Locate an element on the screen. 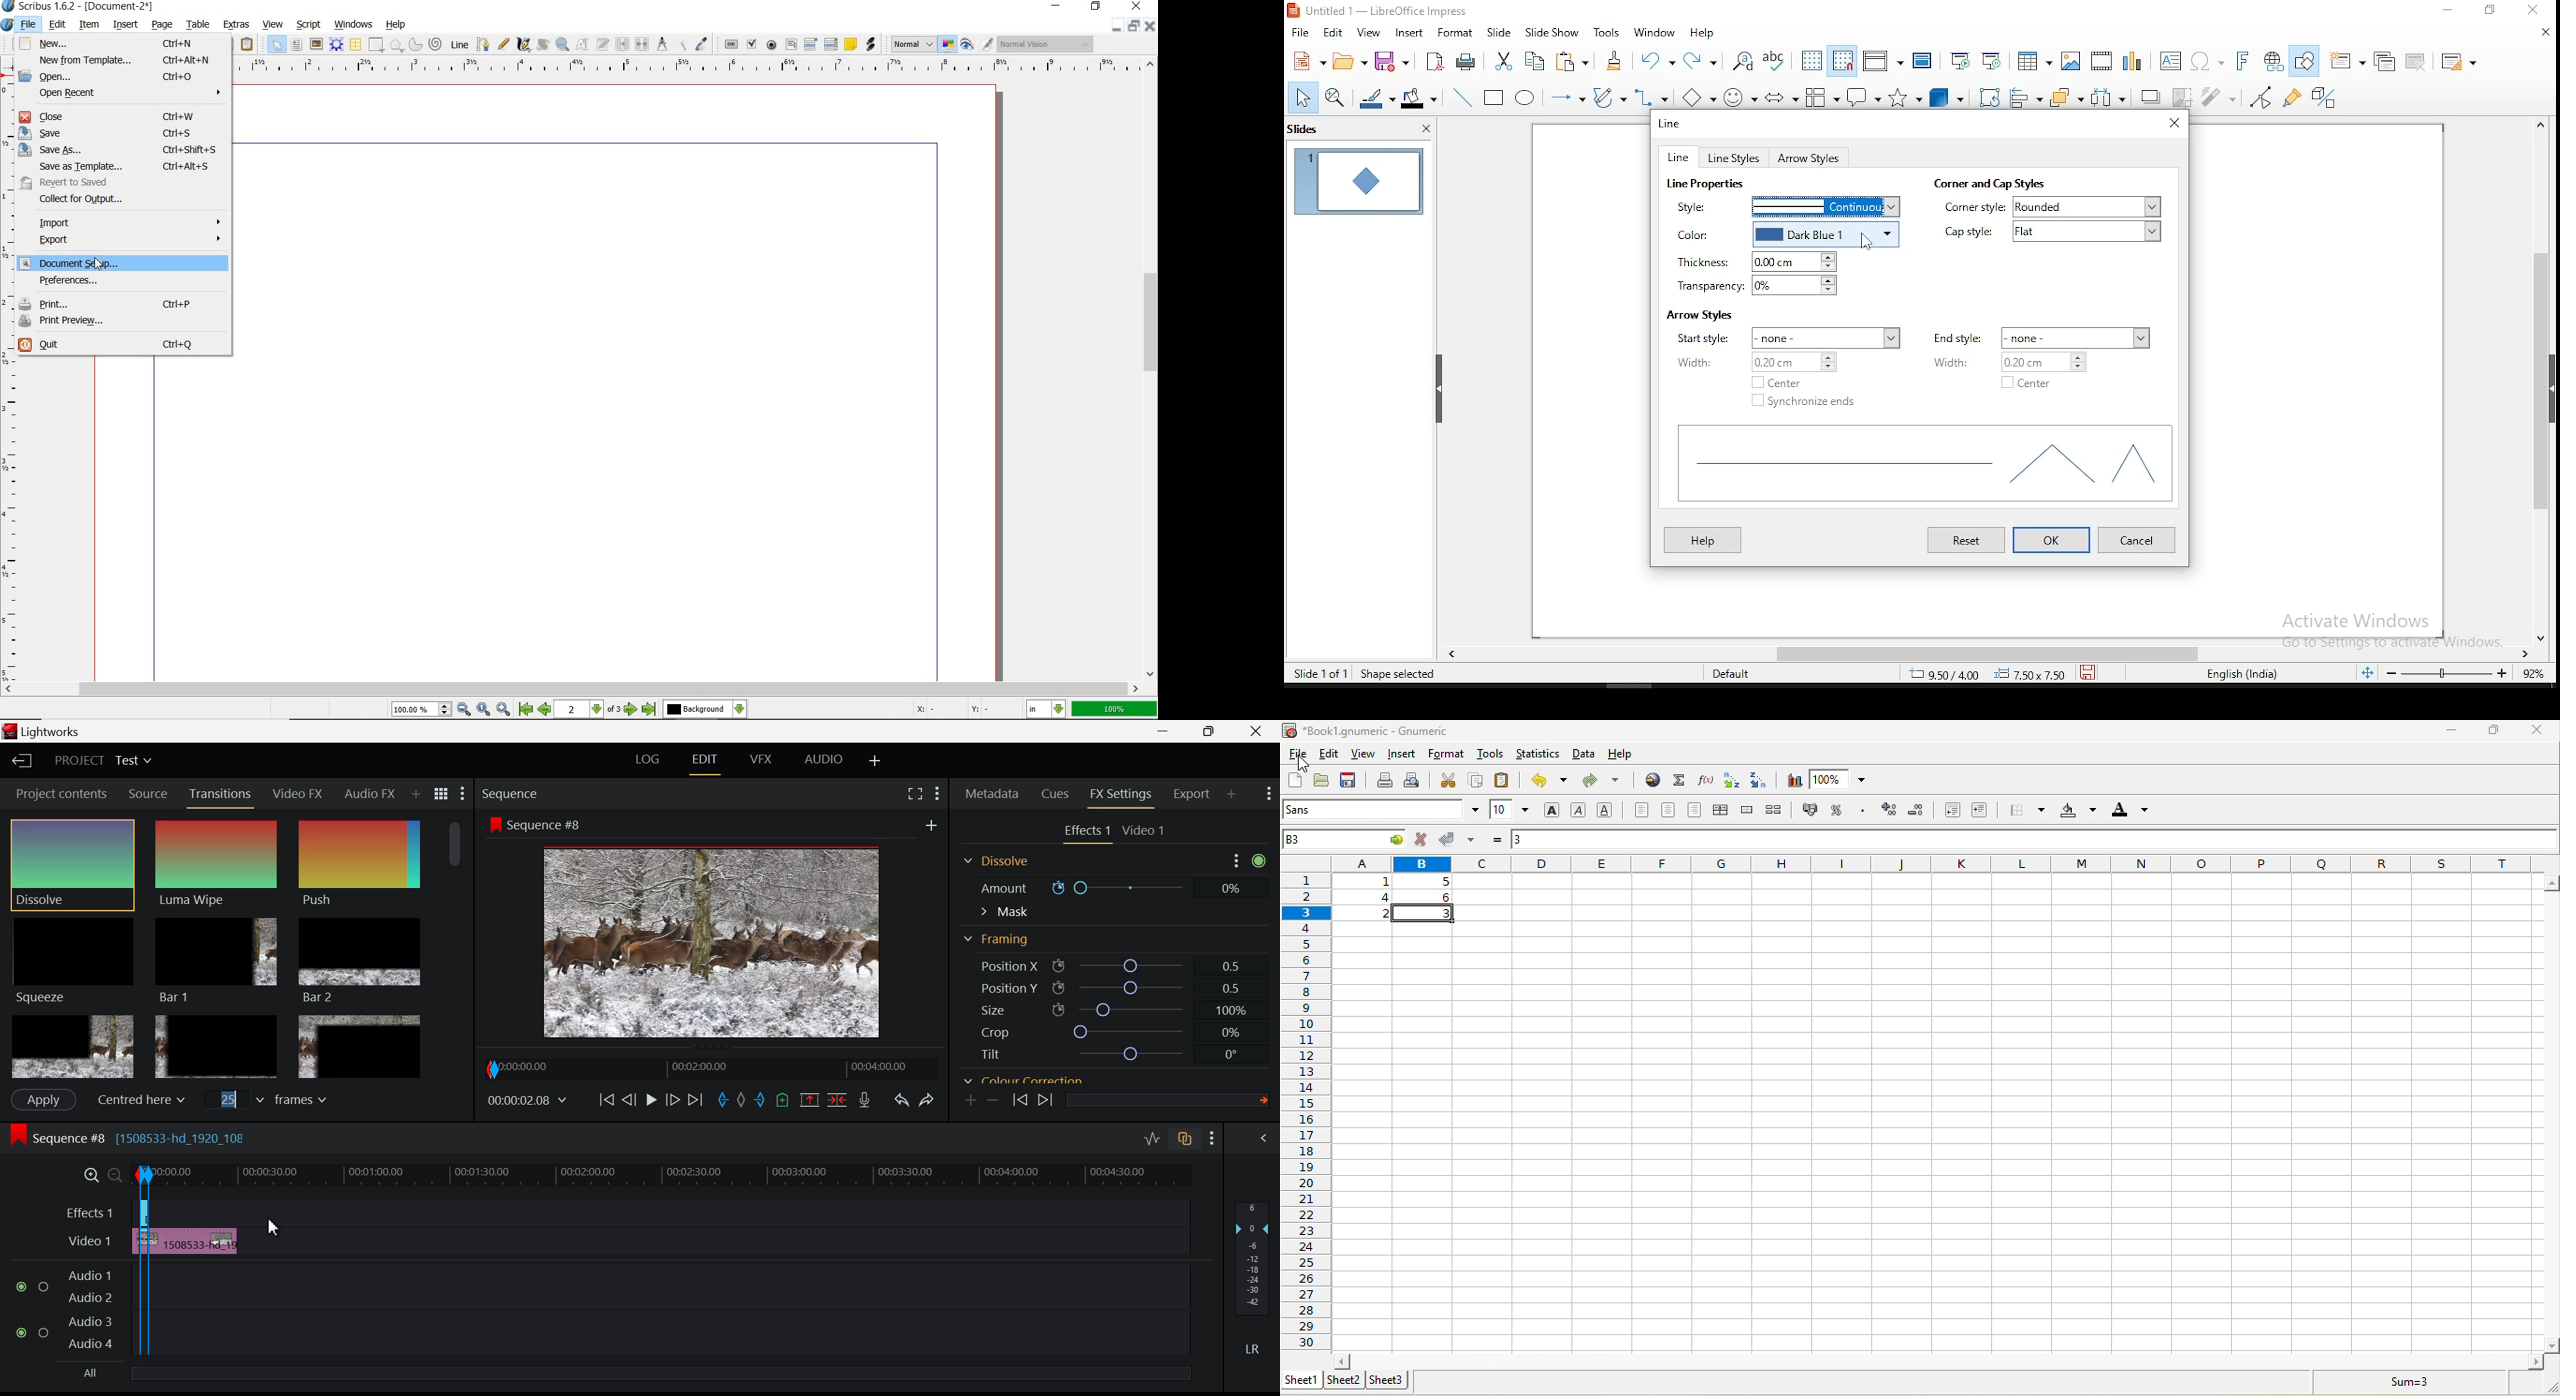 The image size is (2576, 1400). script is located at coordinates (310, 24).